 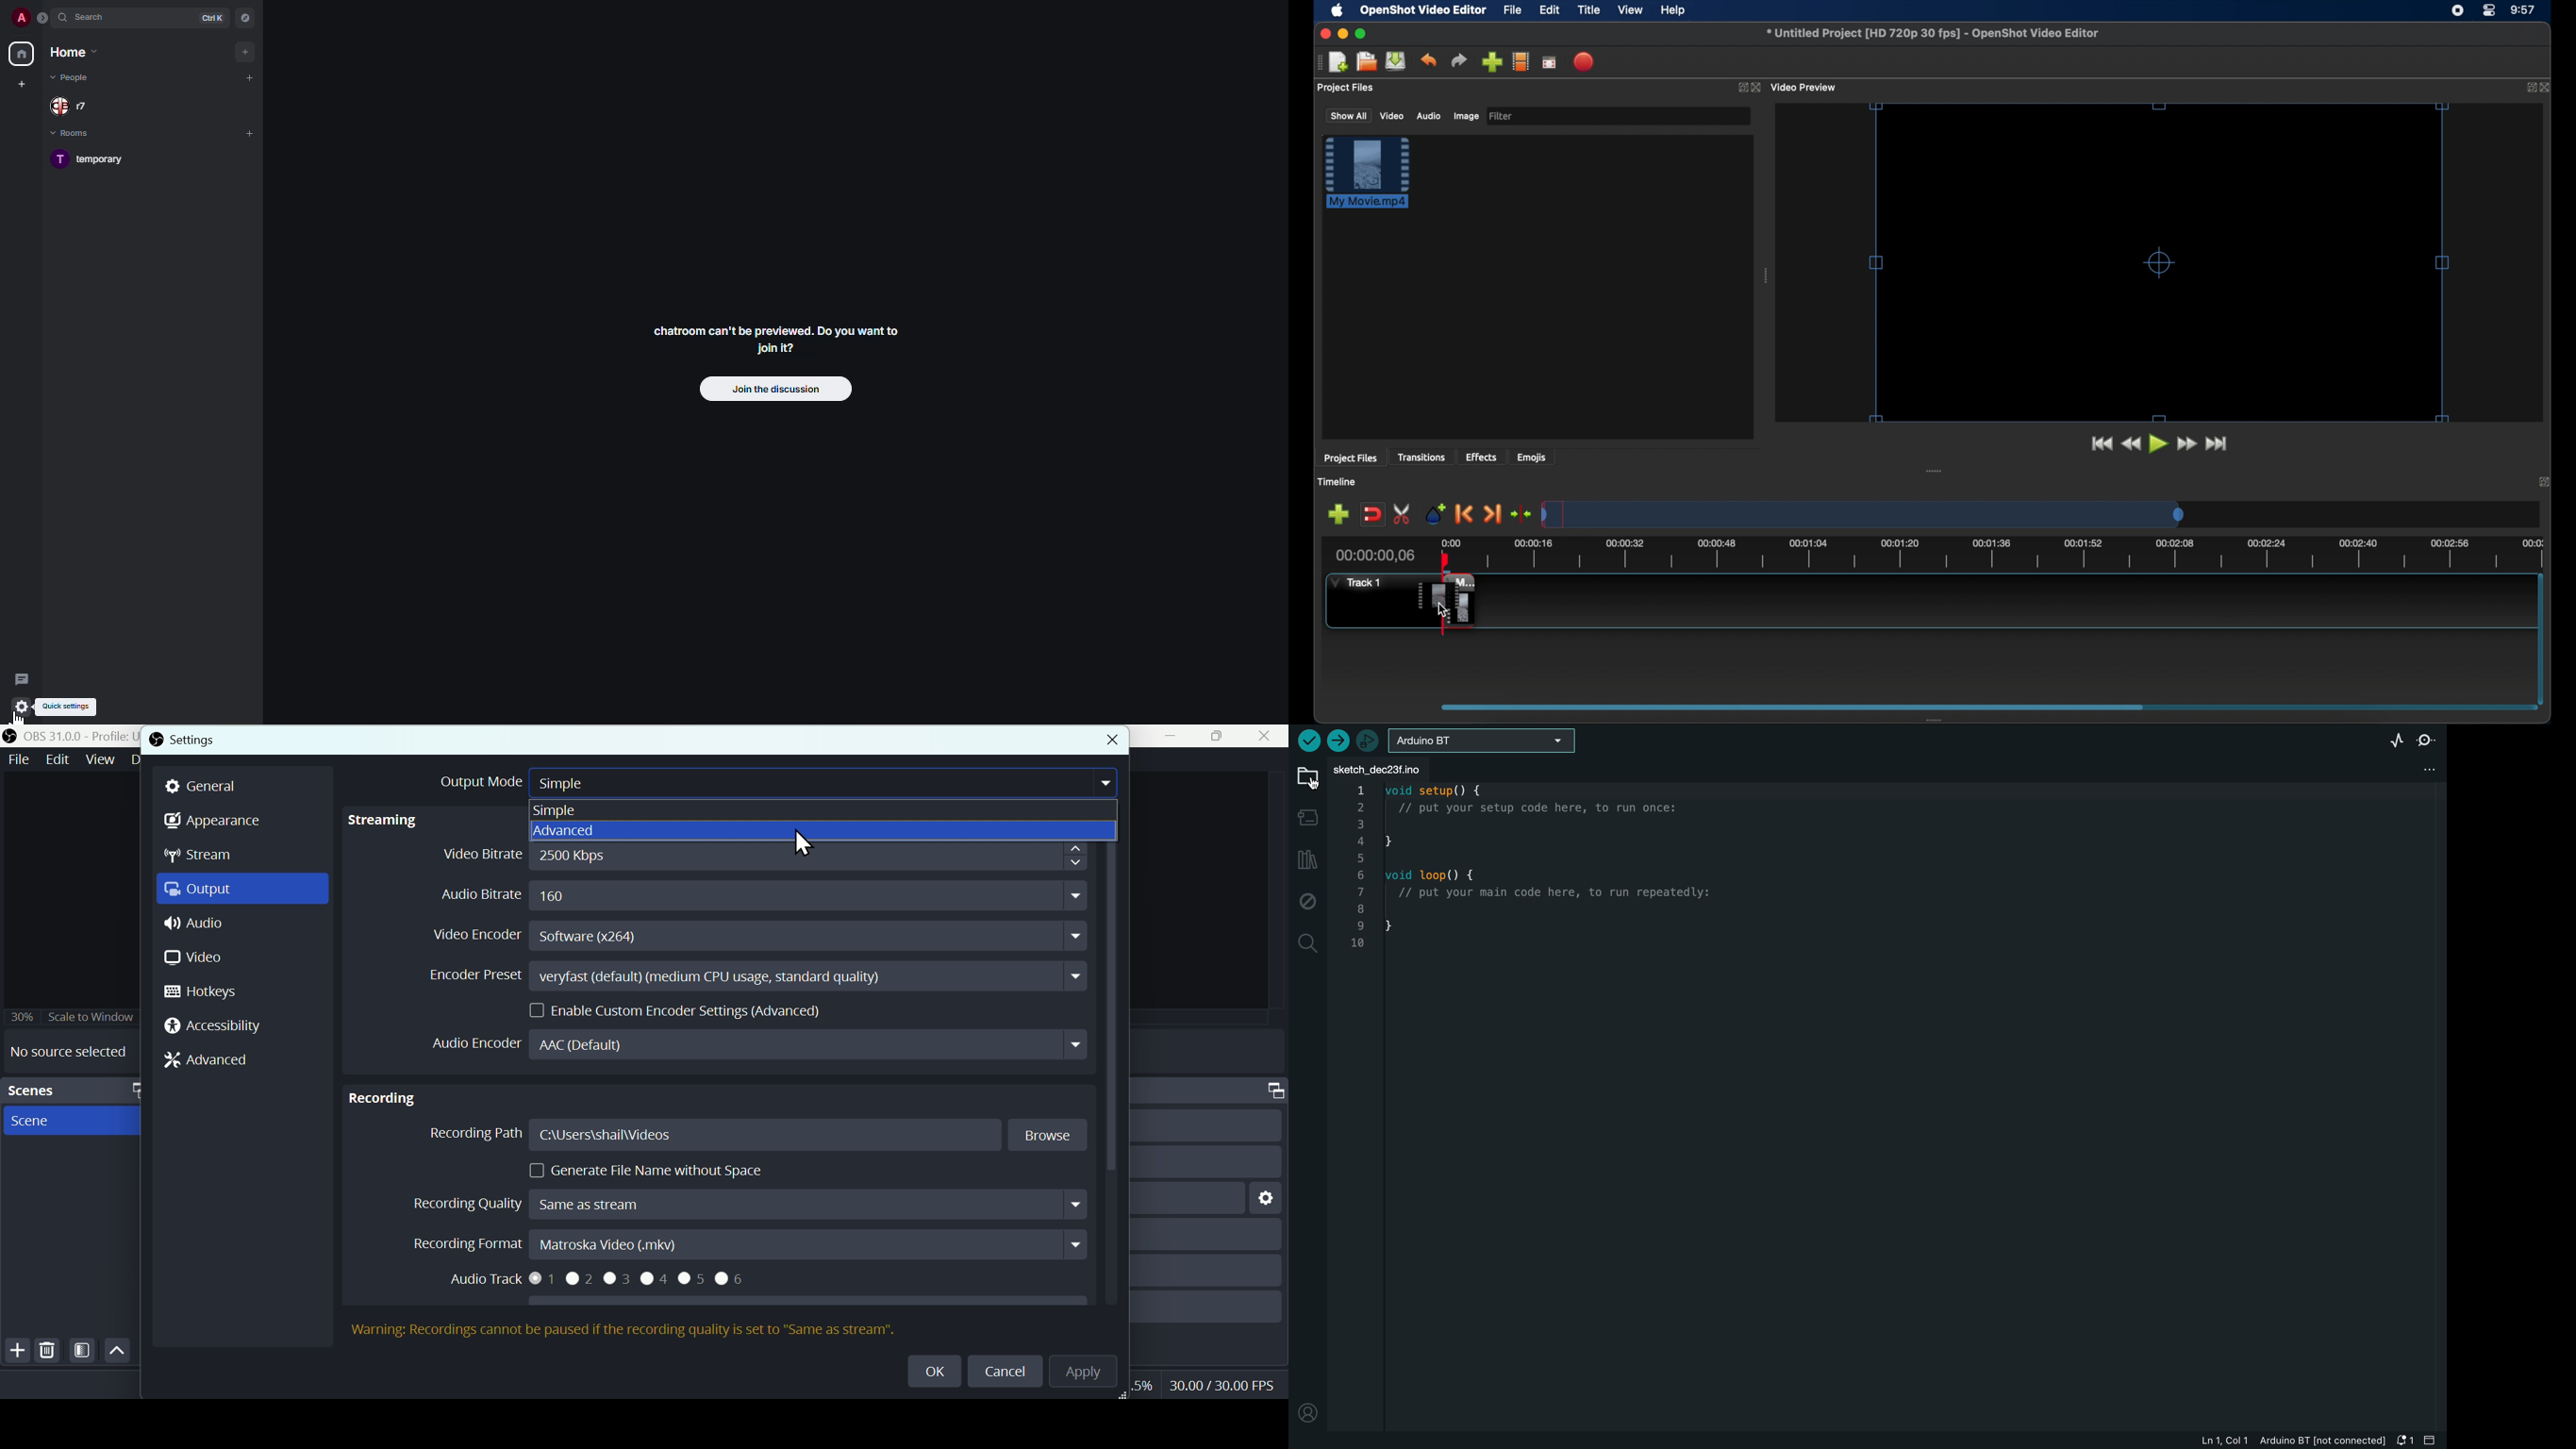 I want to click on quick settings, so click(x=71, y=707).